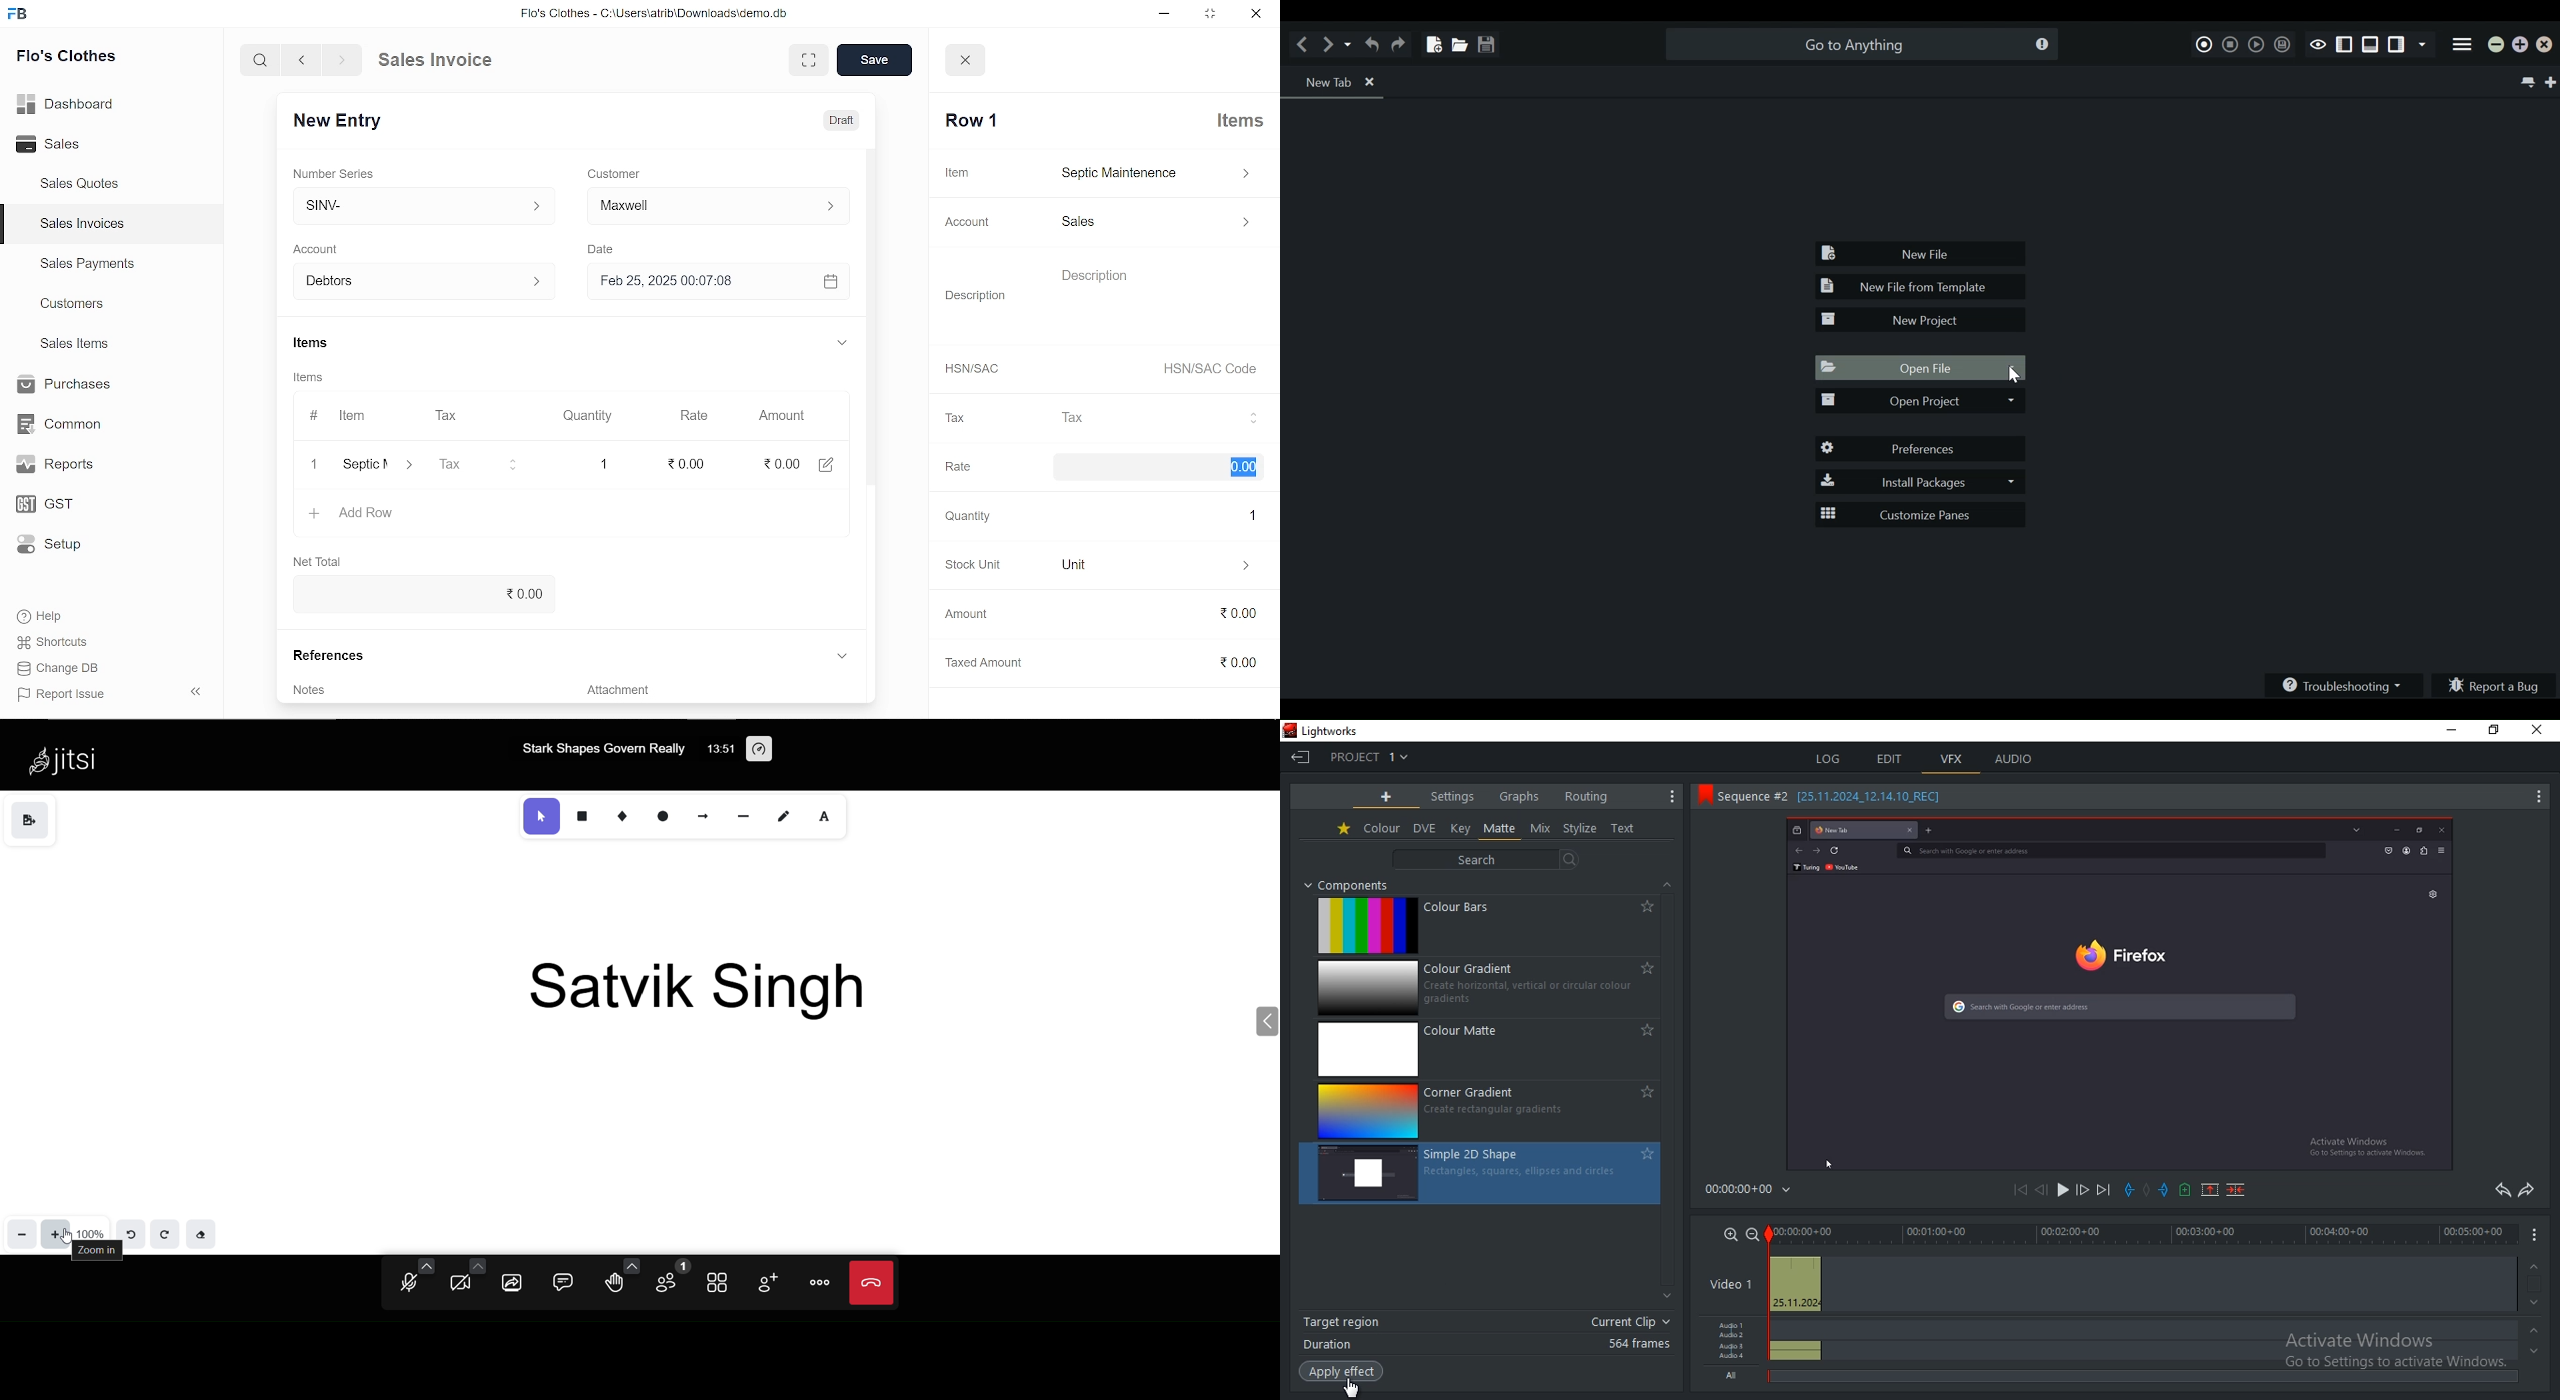 This screenshot has height=1400, width=2576. What do you see at coordinates (601, 751) in the screenshot?
I see `Stark Shapes Govern Really` at bounding box center [601, 751].